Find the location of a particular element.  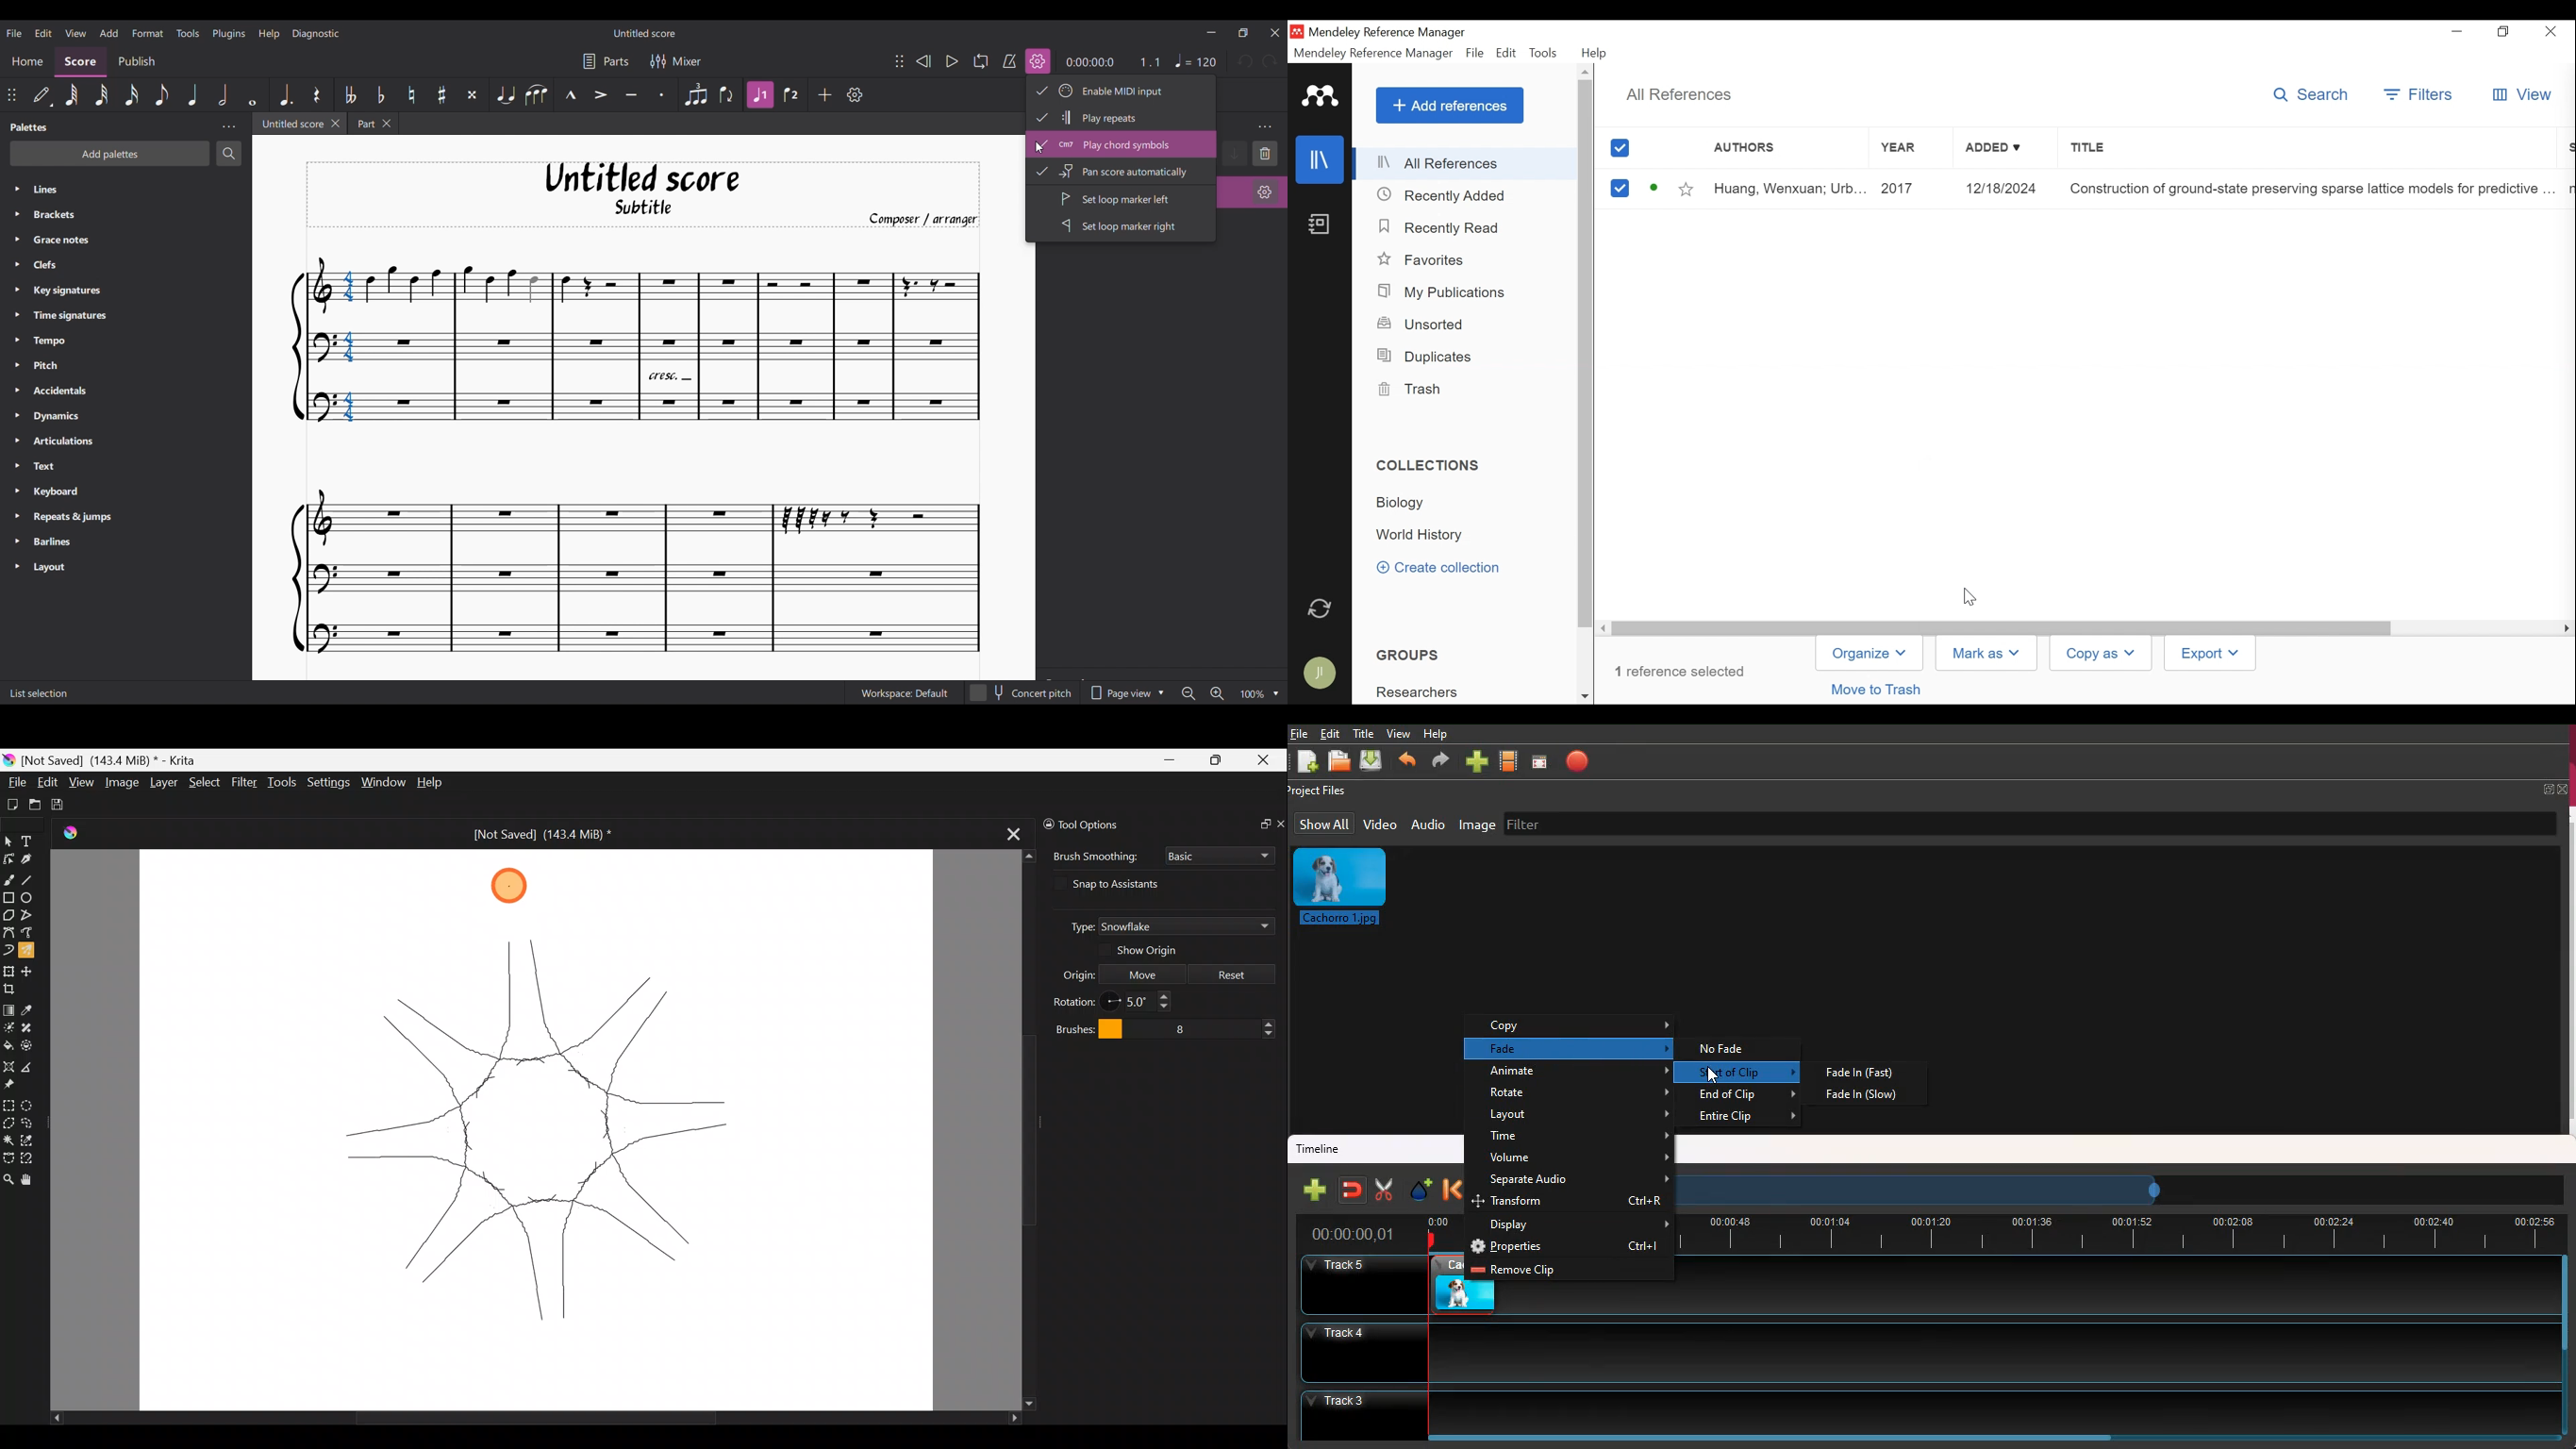

movie is located at coordinates (1511, 760).